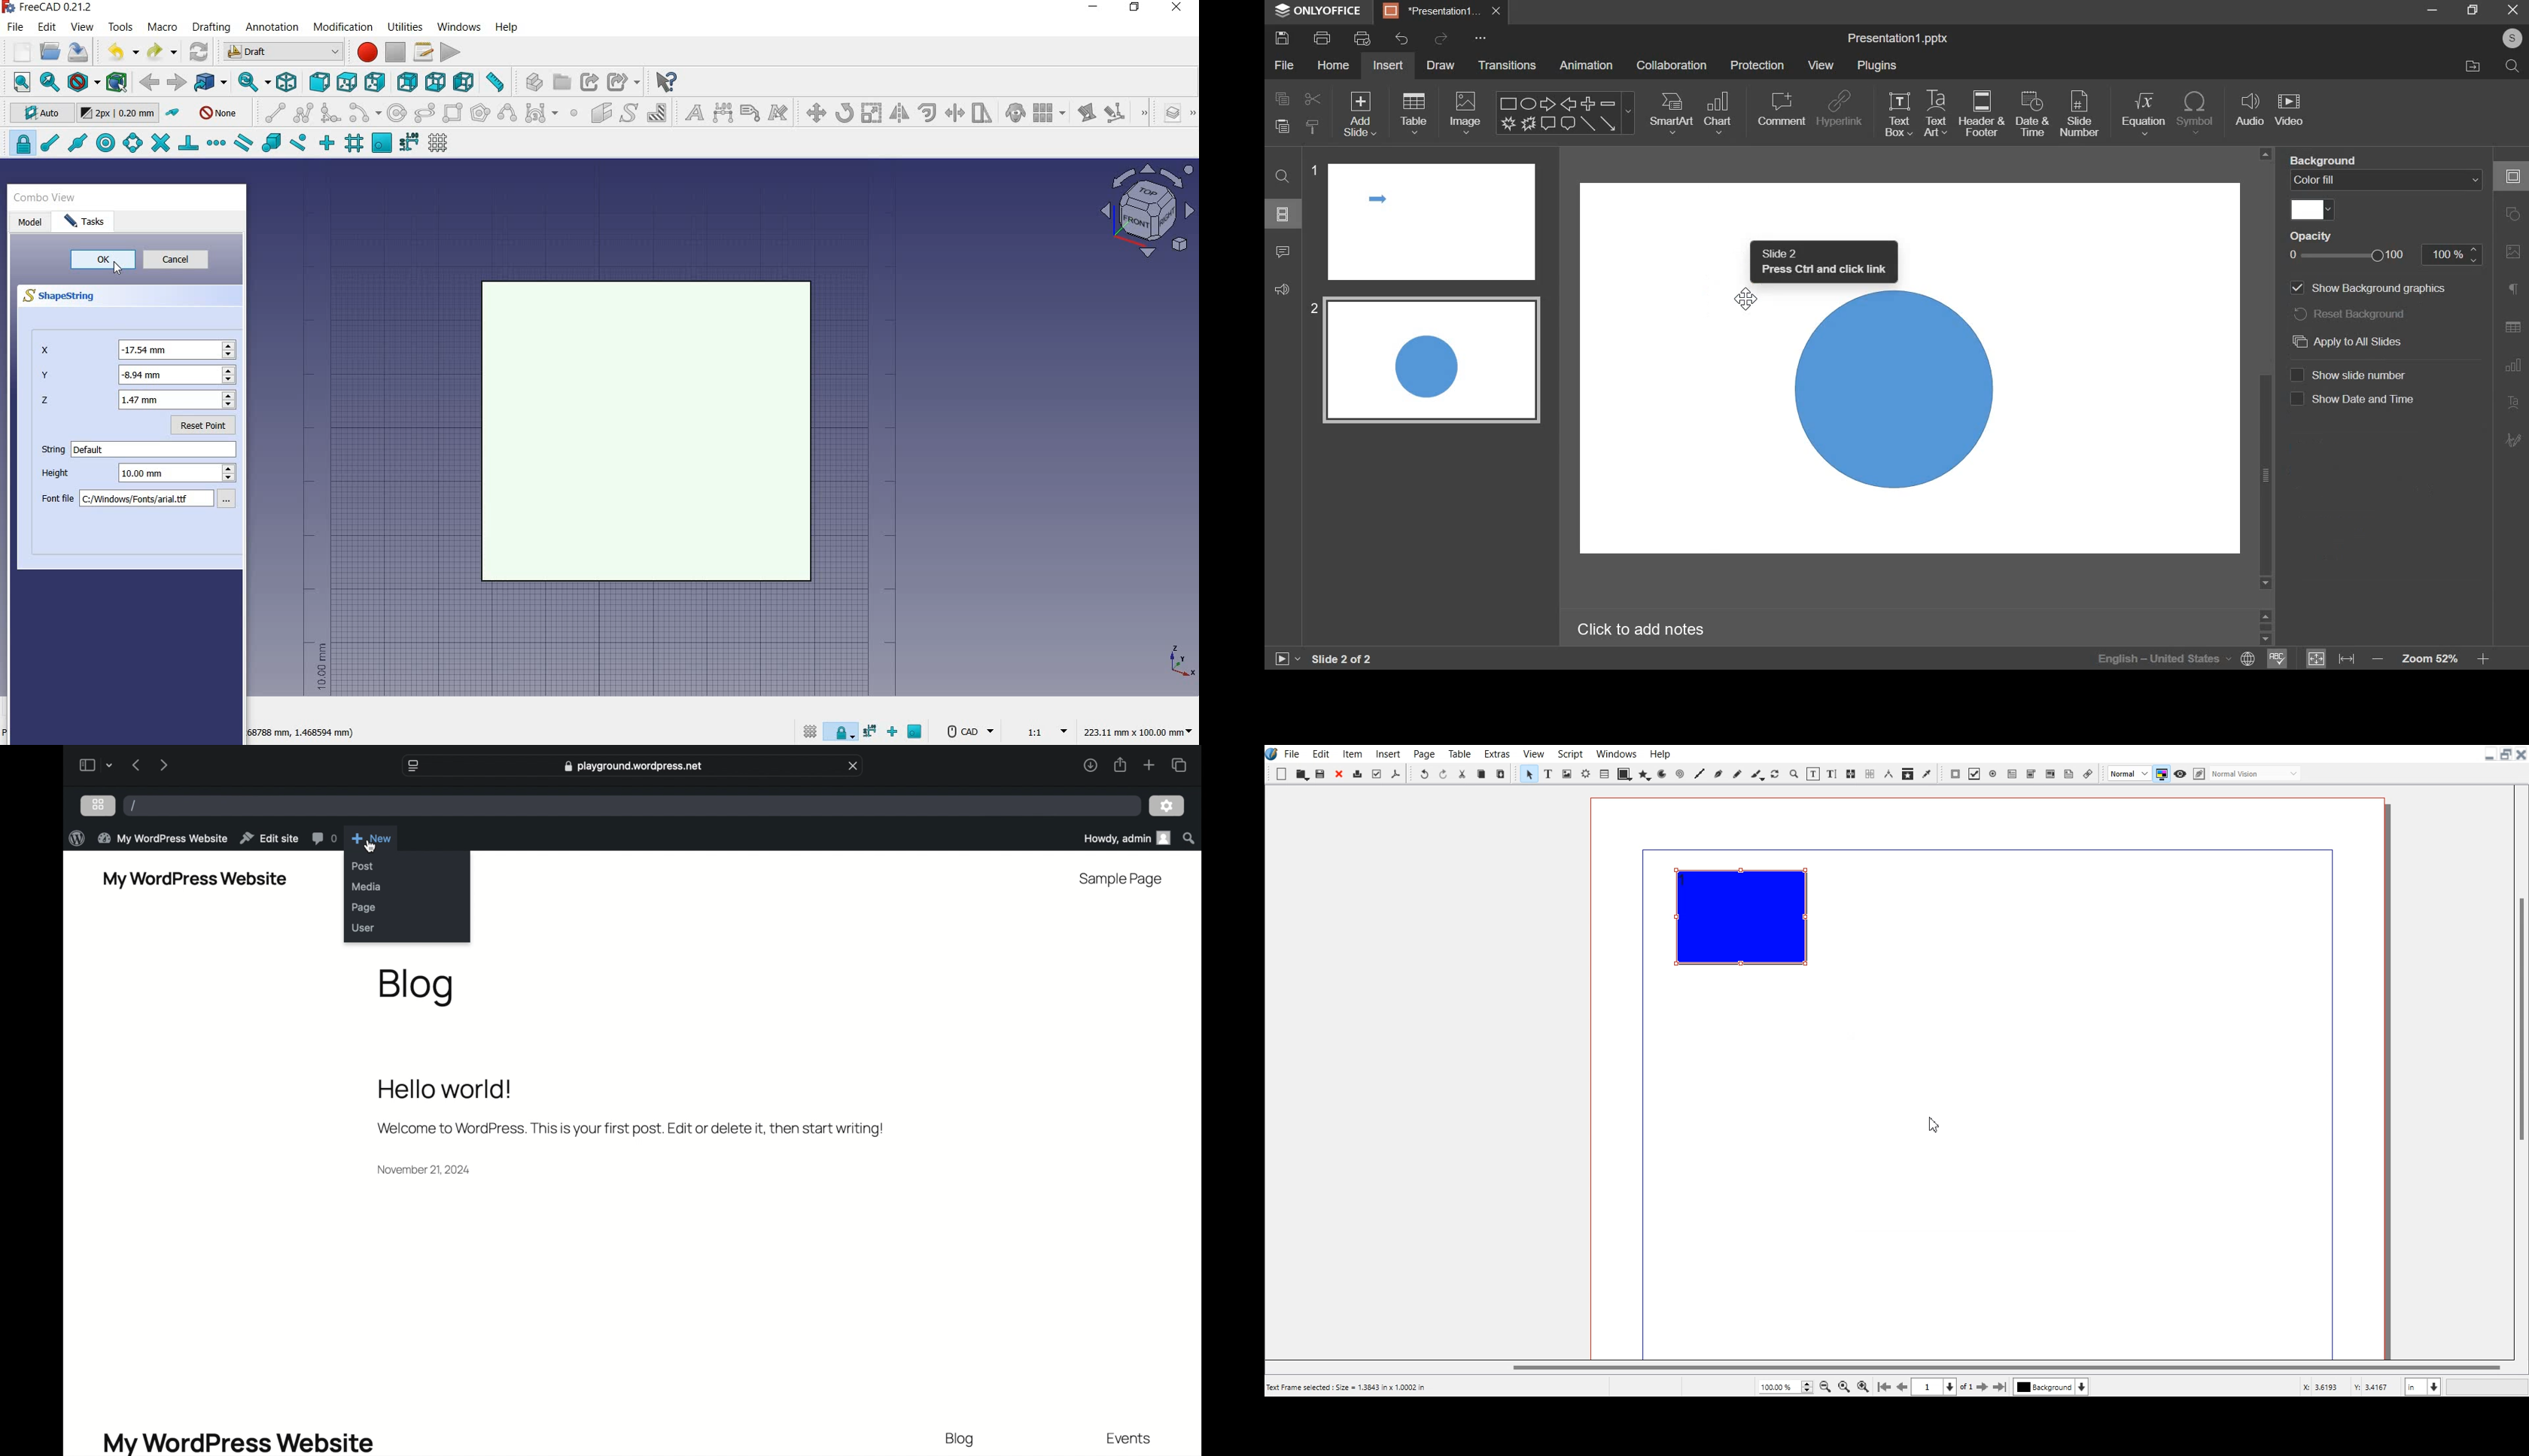 This screenshot has width=2548, height=1456. Describe the element at coordinates (270, 143) in the screenshot. I see `snap special` at that location.